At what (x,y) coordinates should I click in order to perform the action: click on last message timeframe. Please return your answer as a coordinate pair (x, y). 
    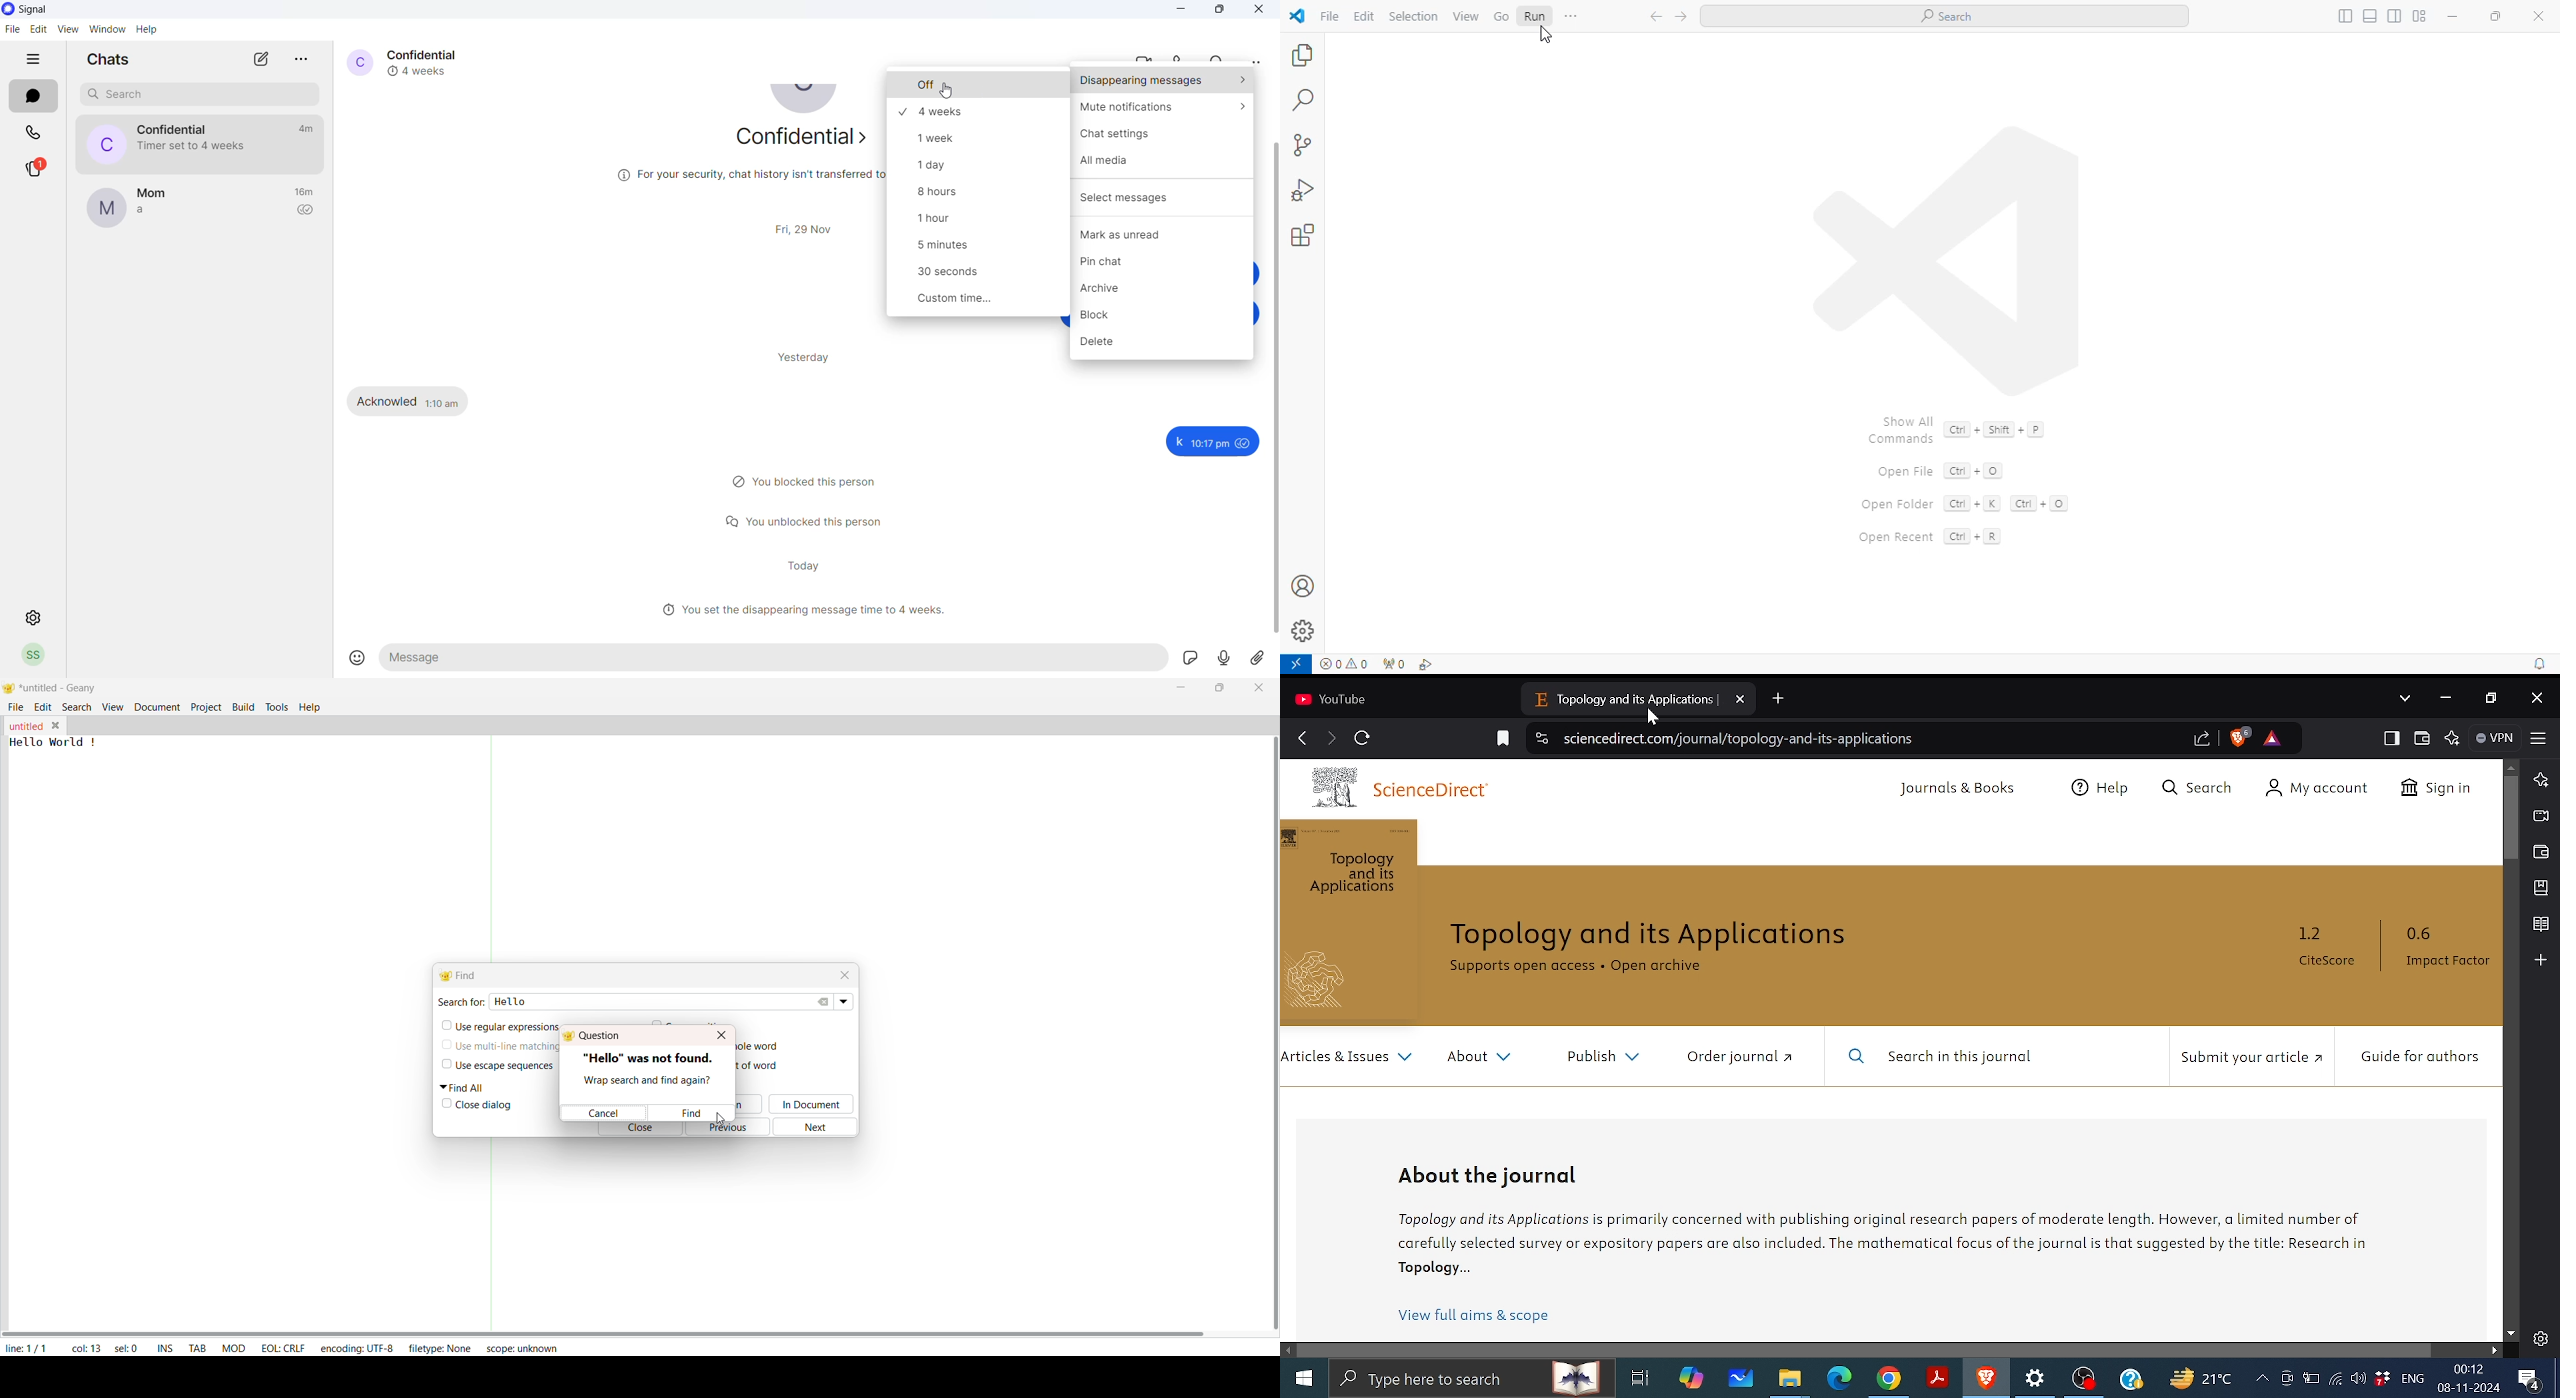
    Looking at the image, I should click on (307, 193).